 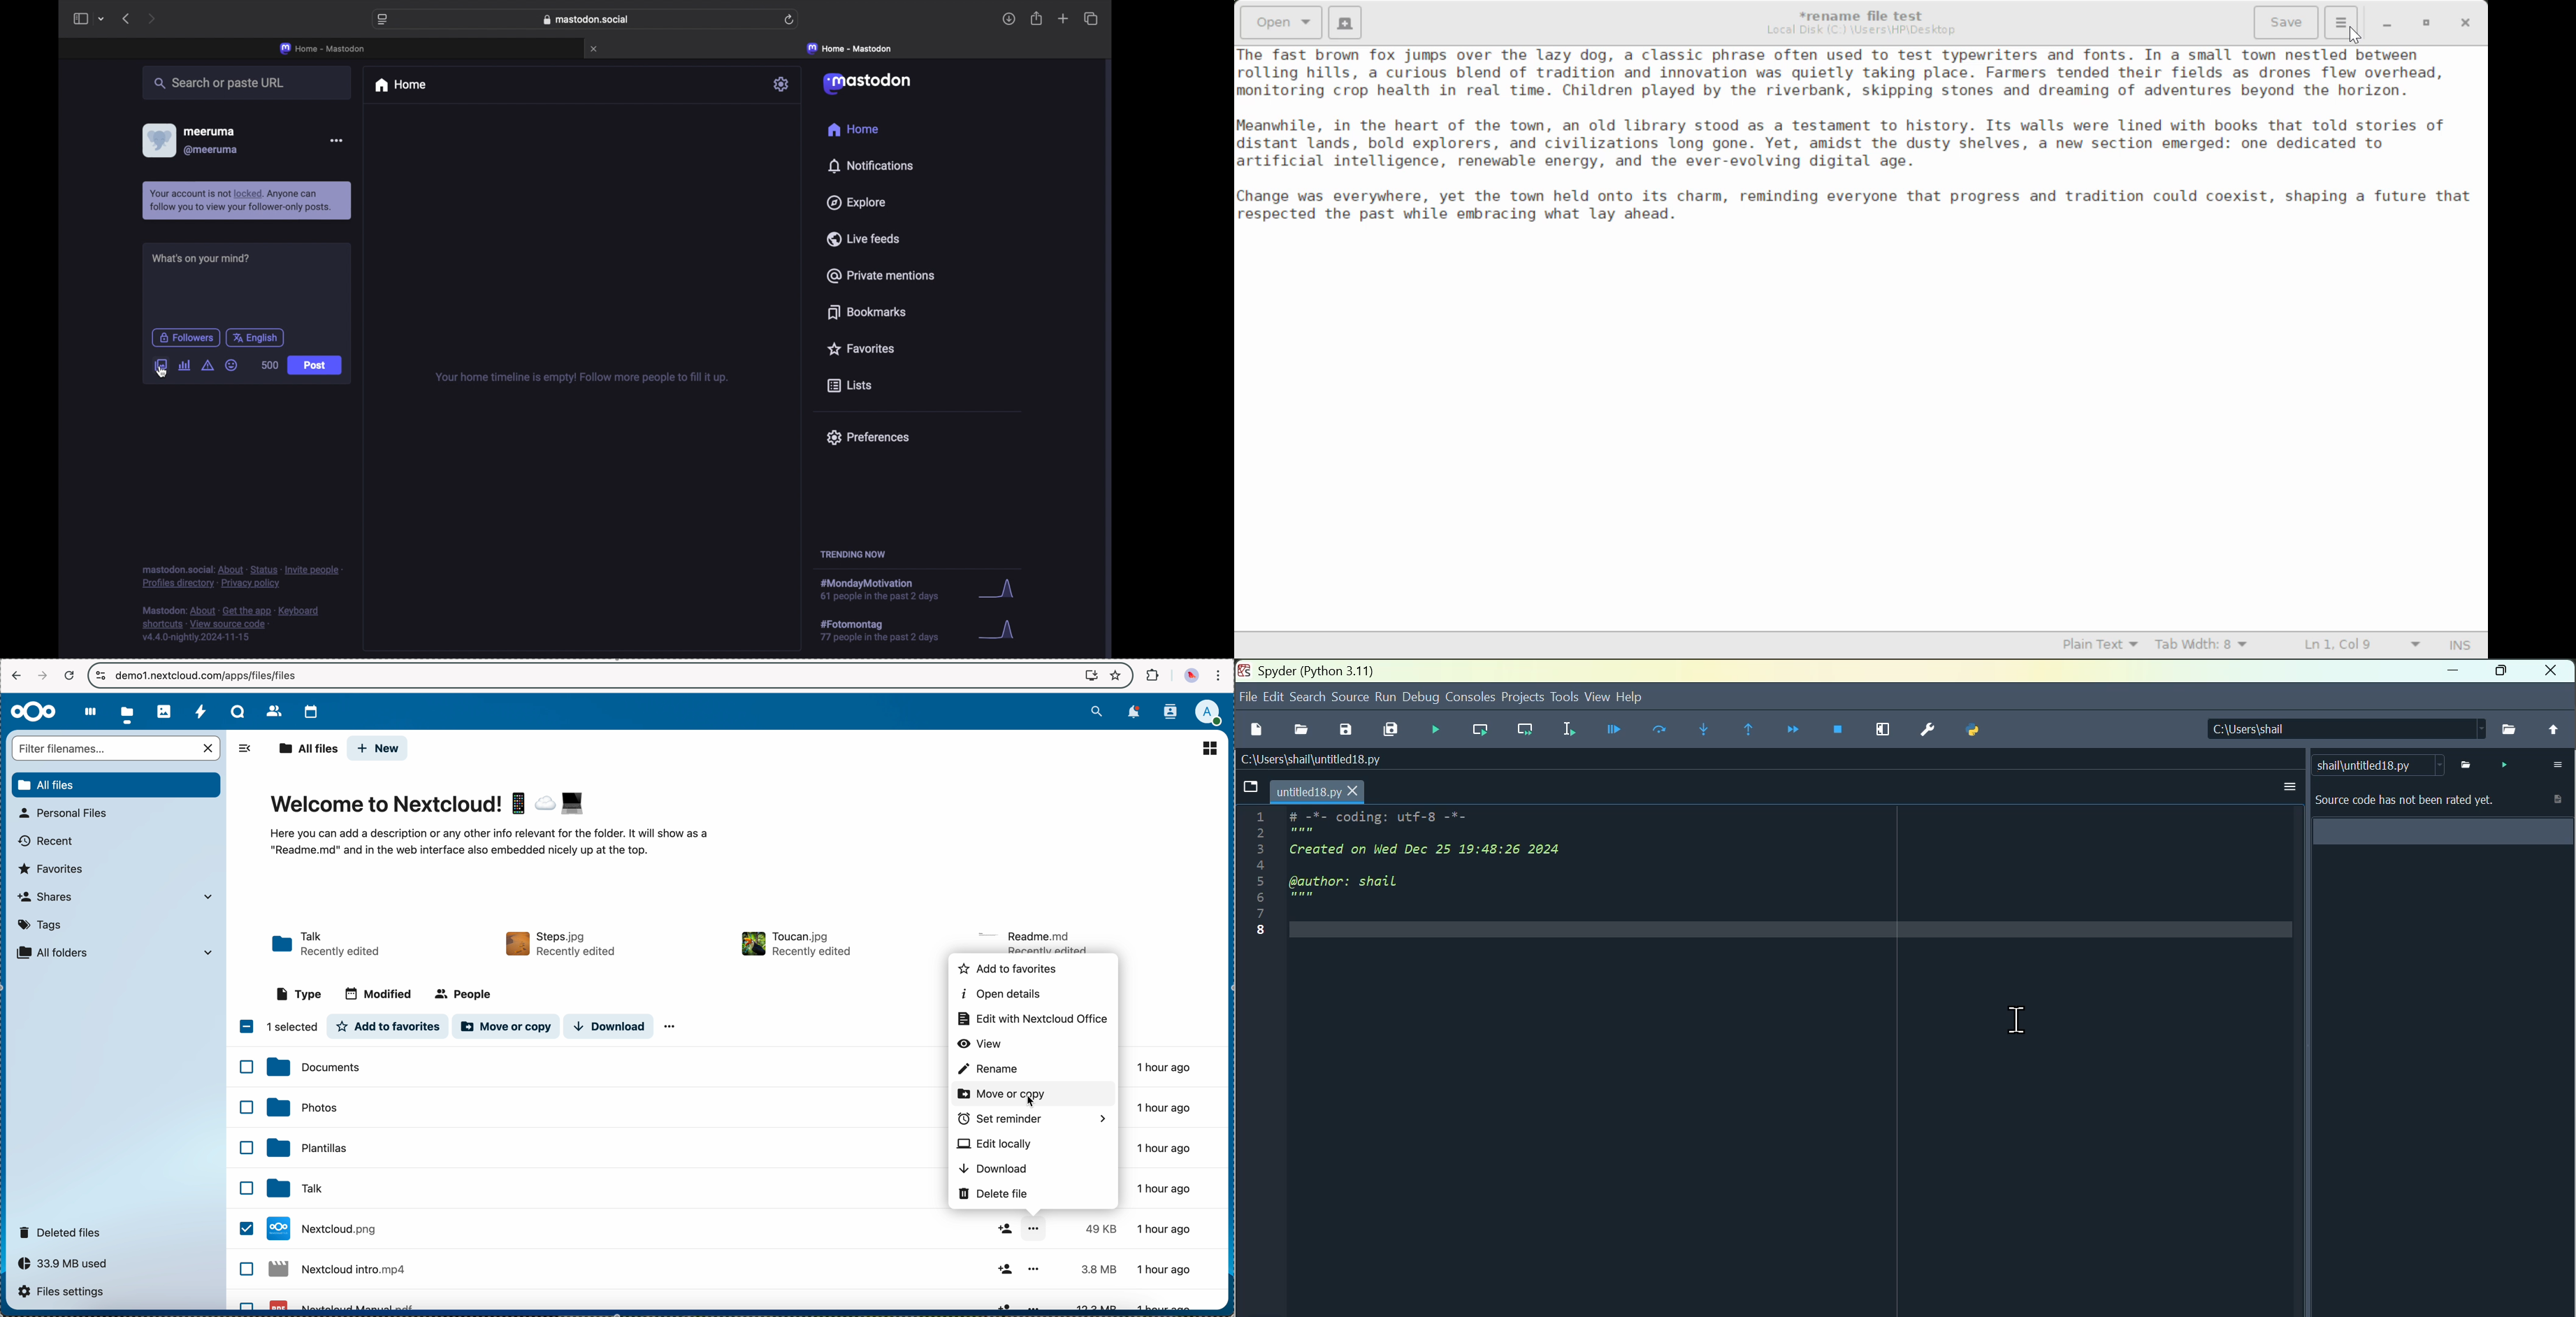 I want to click on help, so click(x=1628, y=696).